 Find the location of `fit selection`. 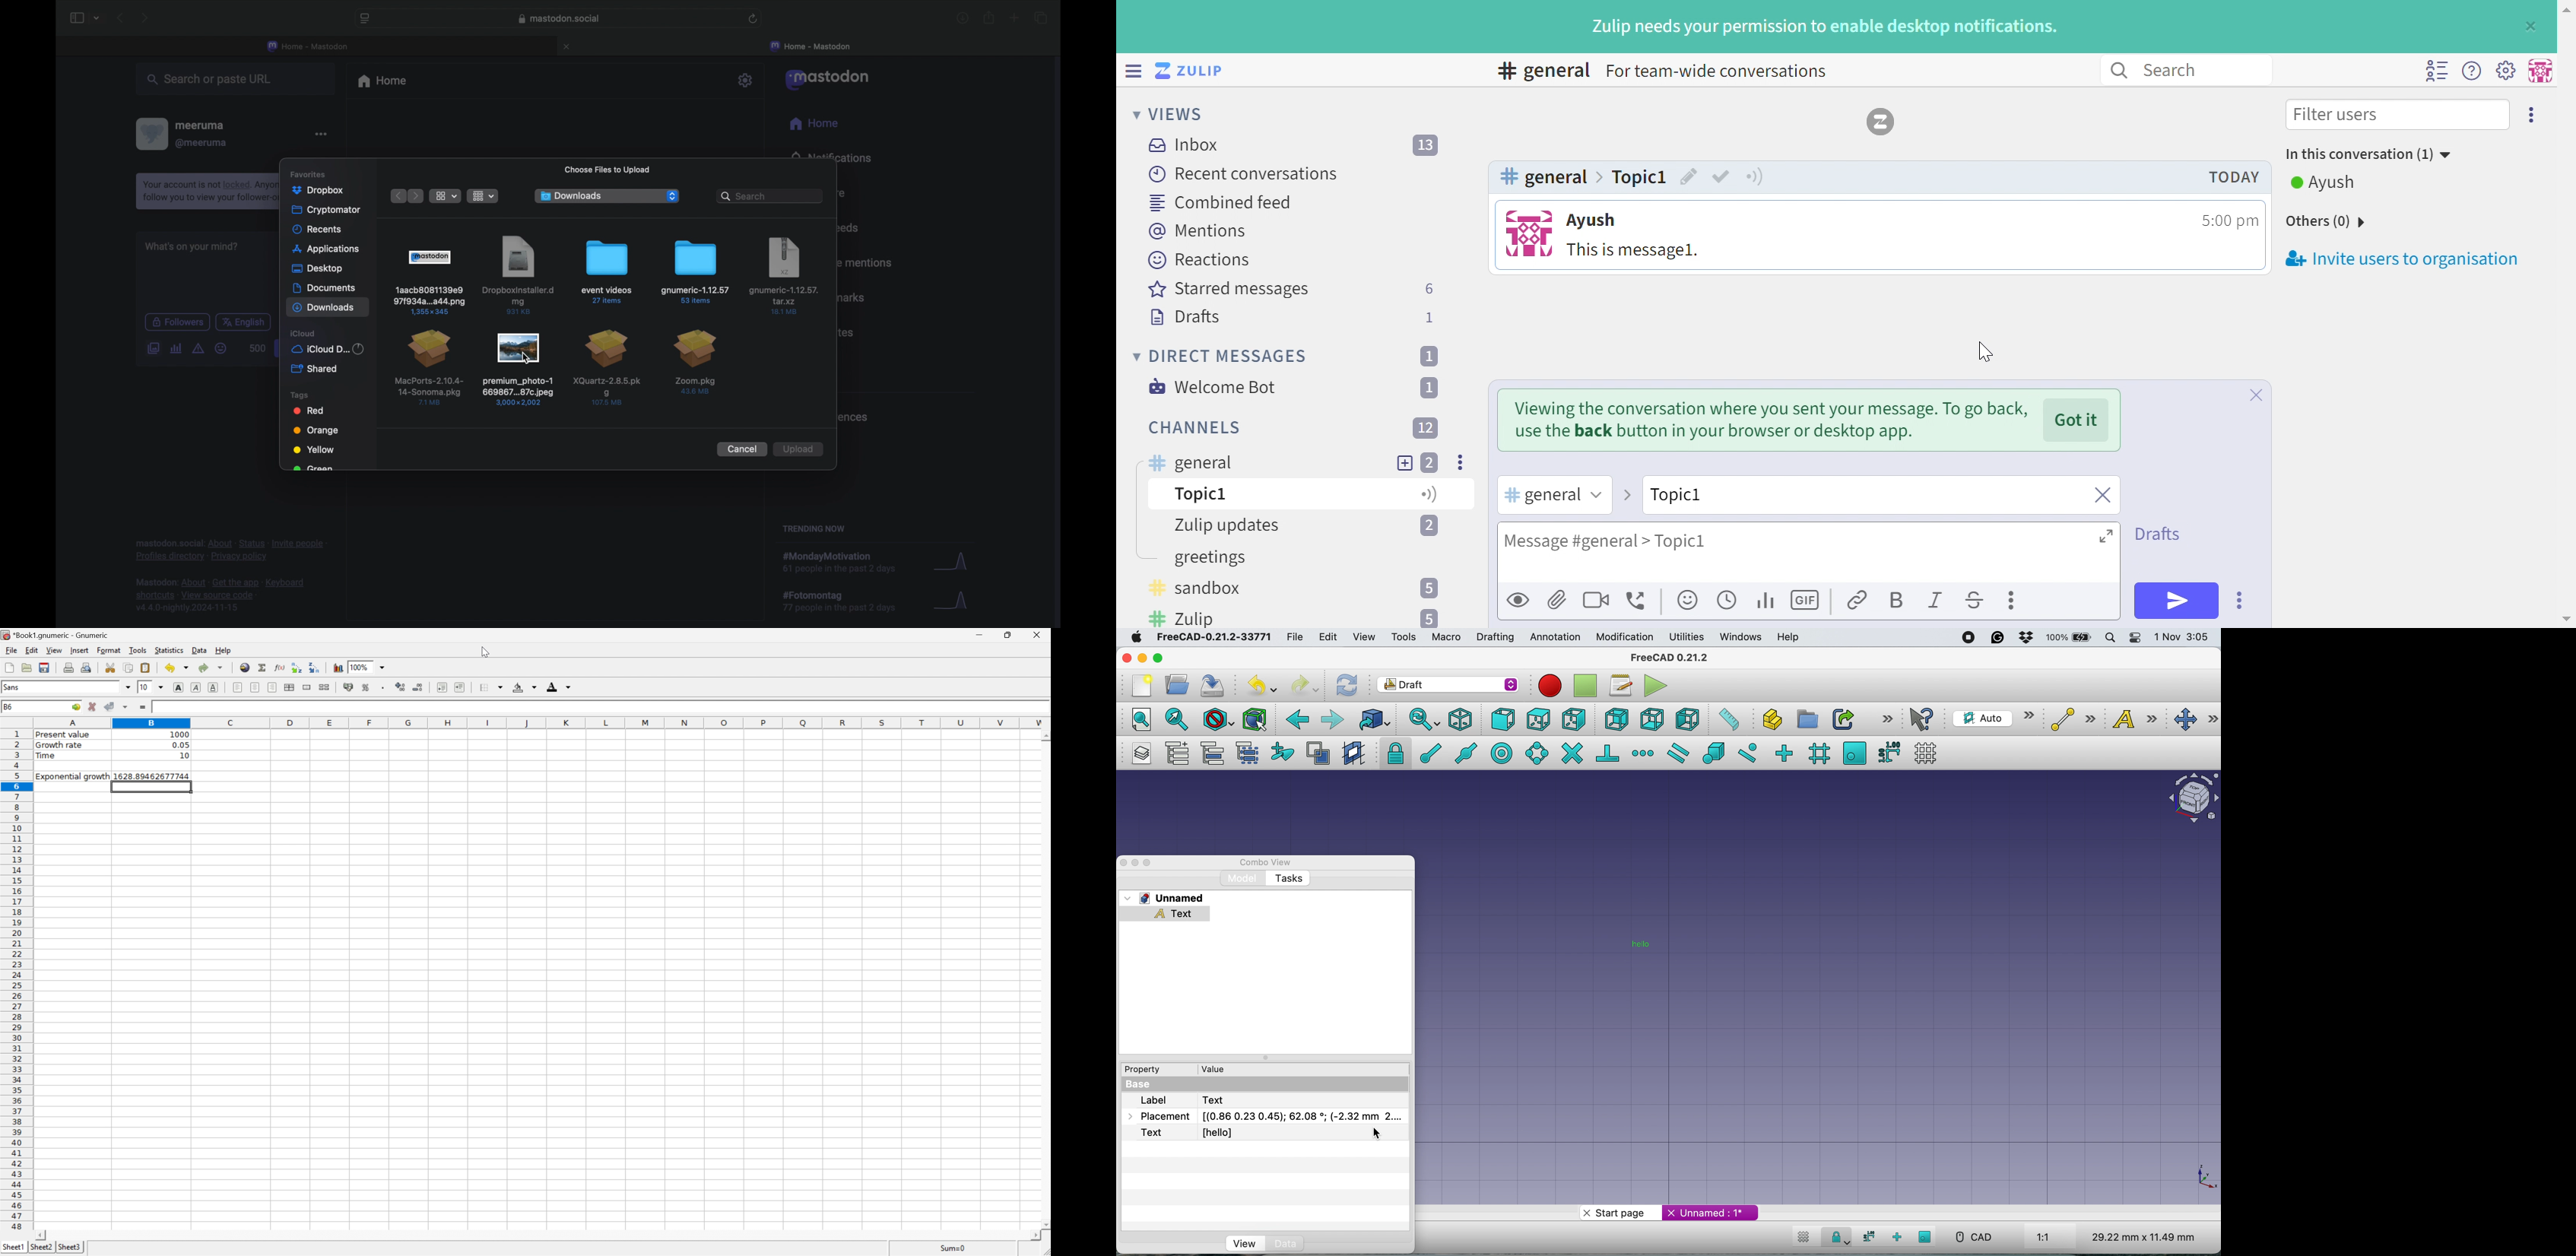

fit selection is located at coordinates (1178, 719).